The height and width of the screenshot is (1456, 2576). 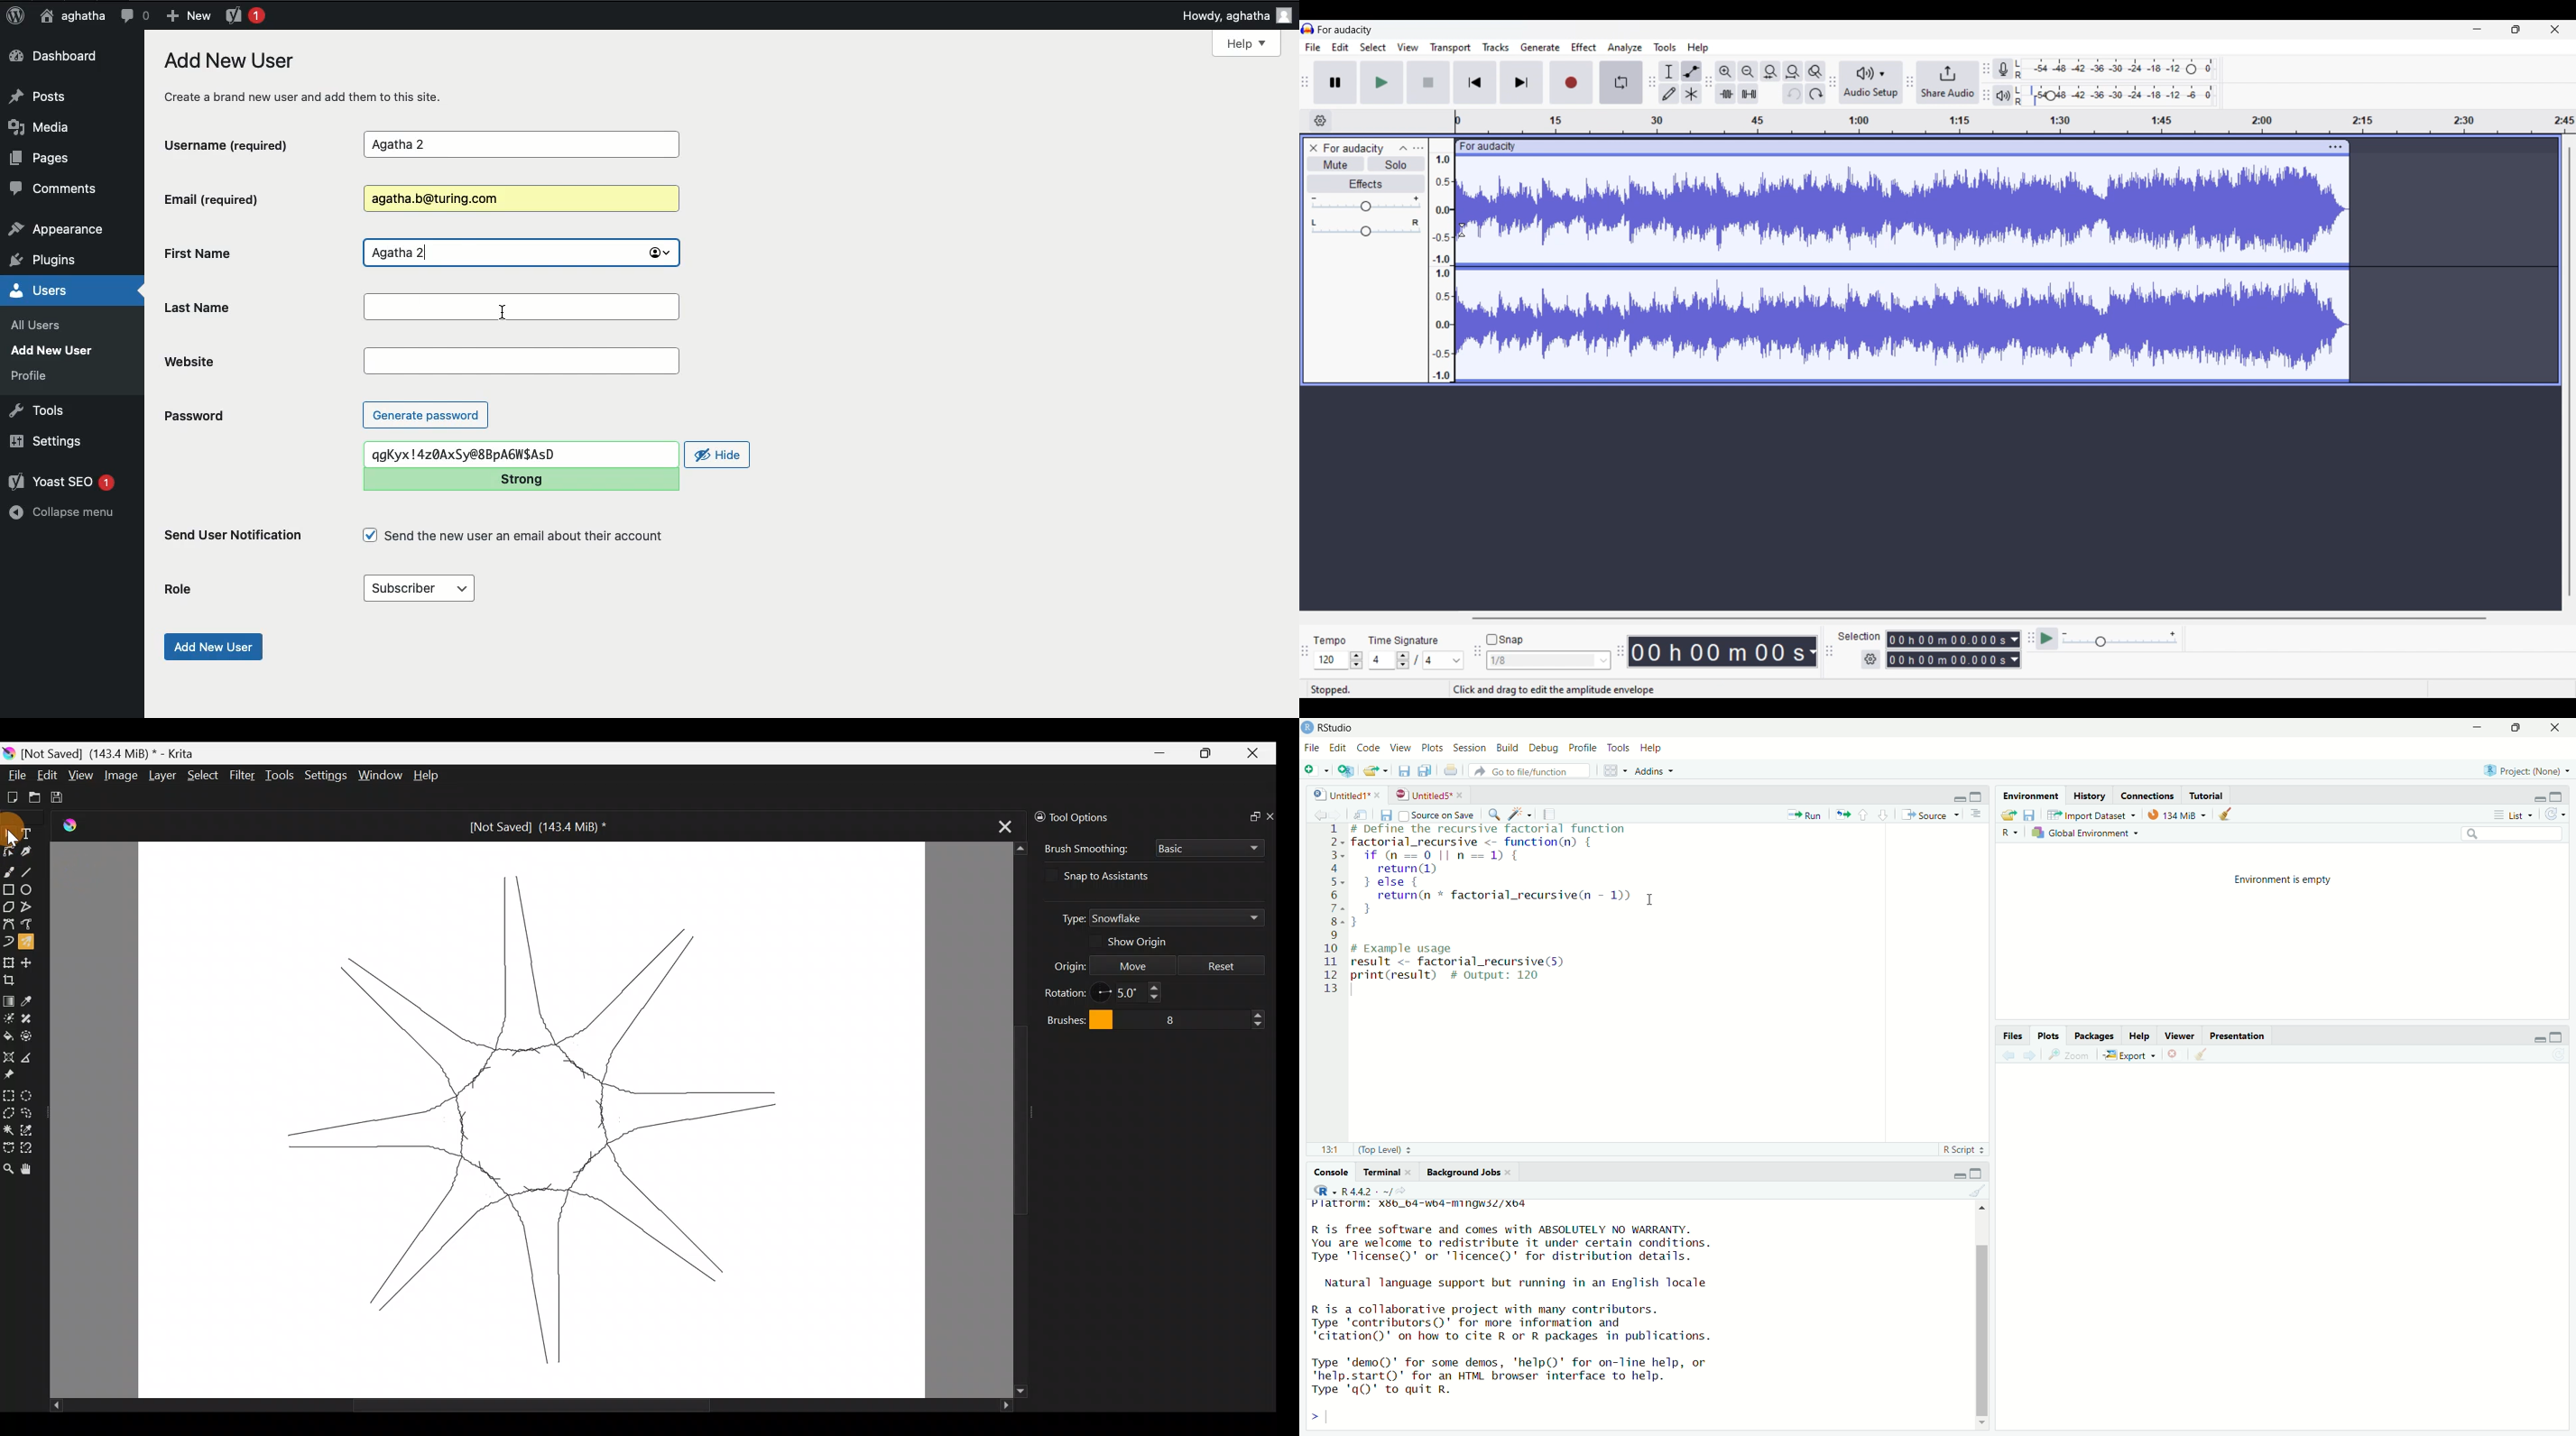 I want to click on R Script, so click(x=1962, y=1149).